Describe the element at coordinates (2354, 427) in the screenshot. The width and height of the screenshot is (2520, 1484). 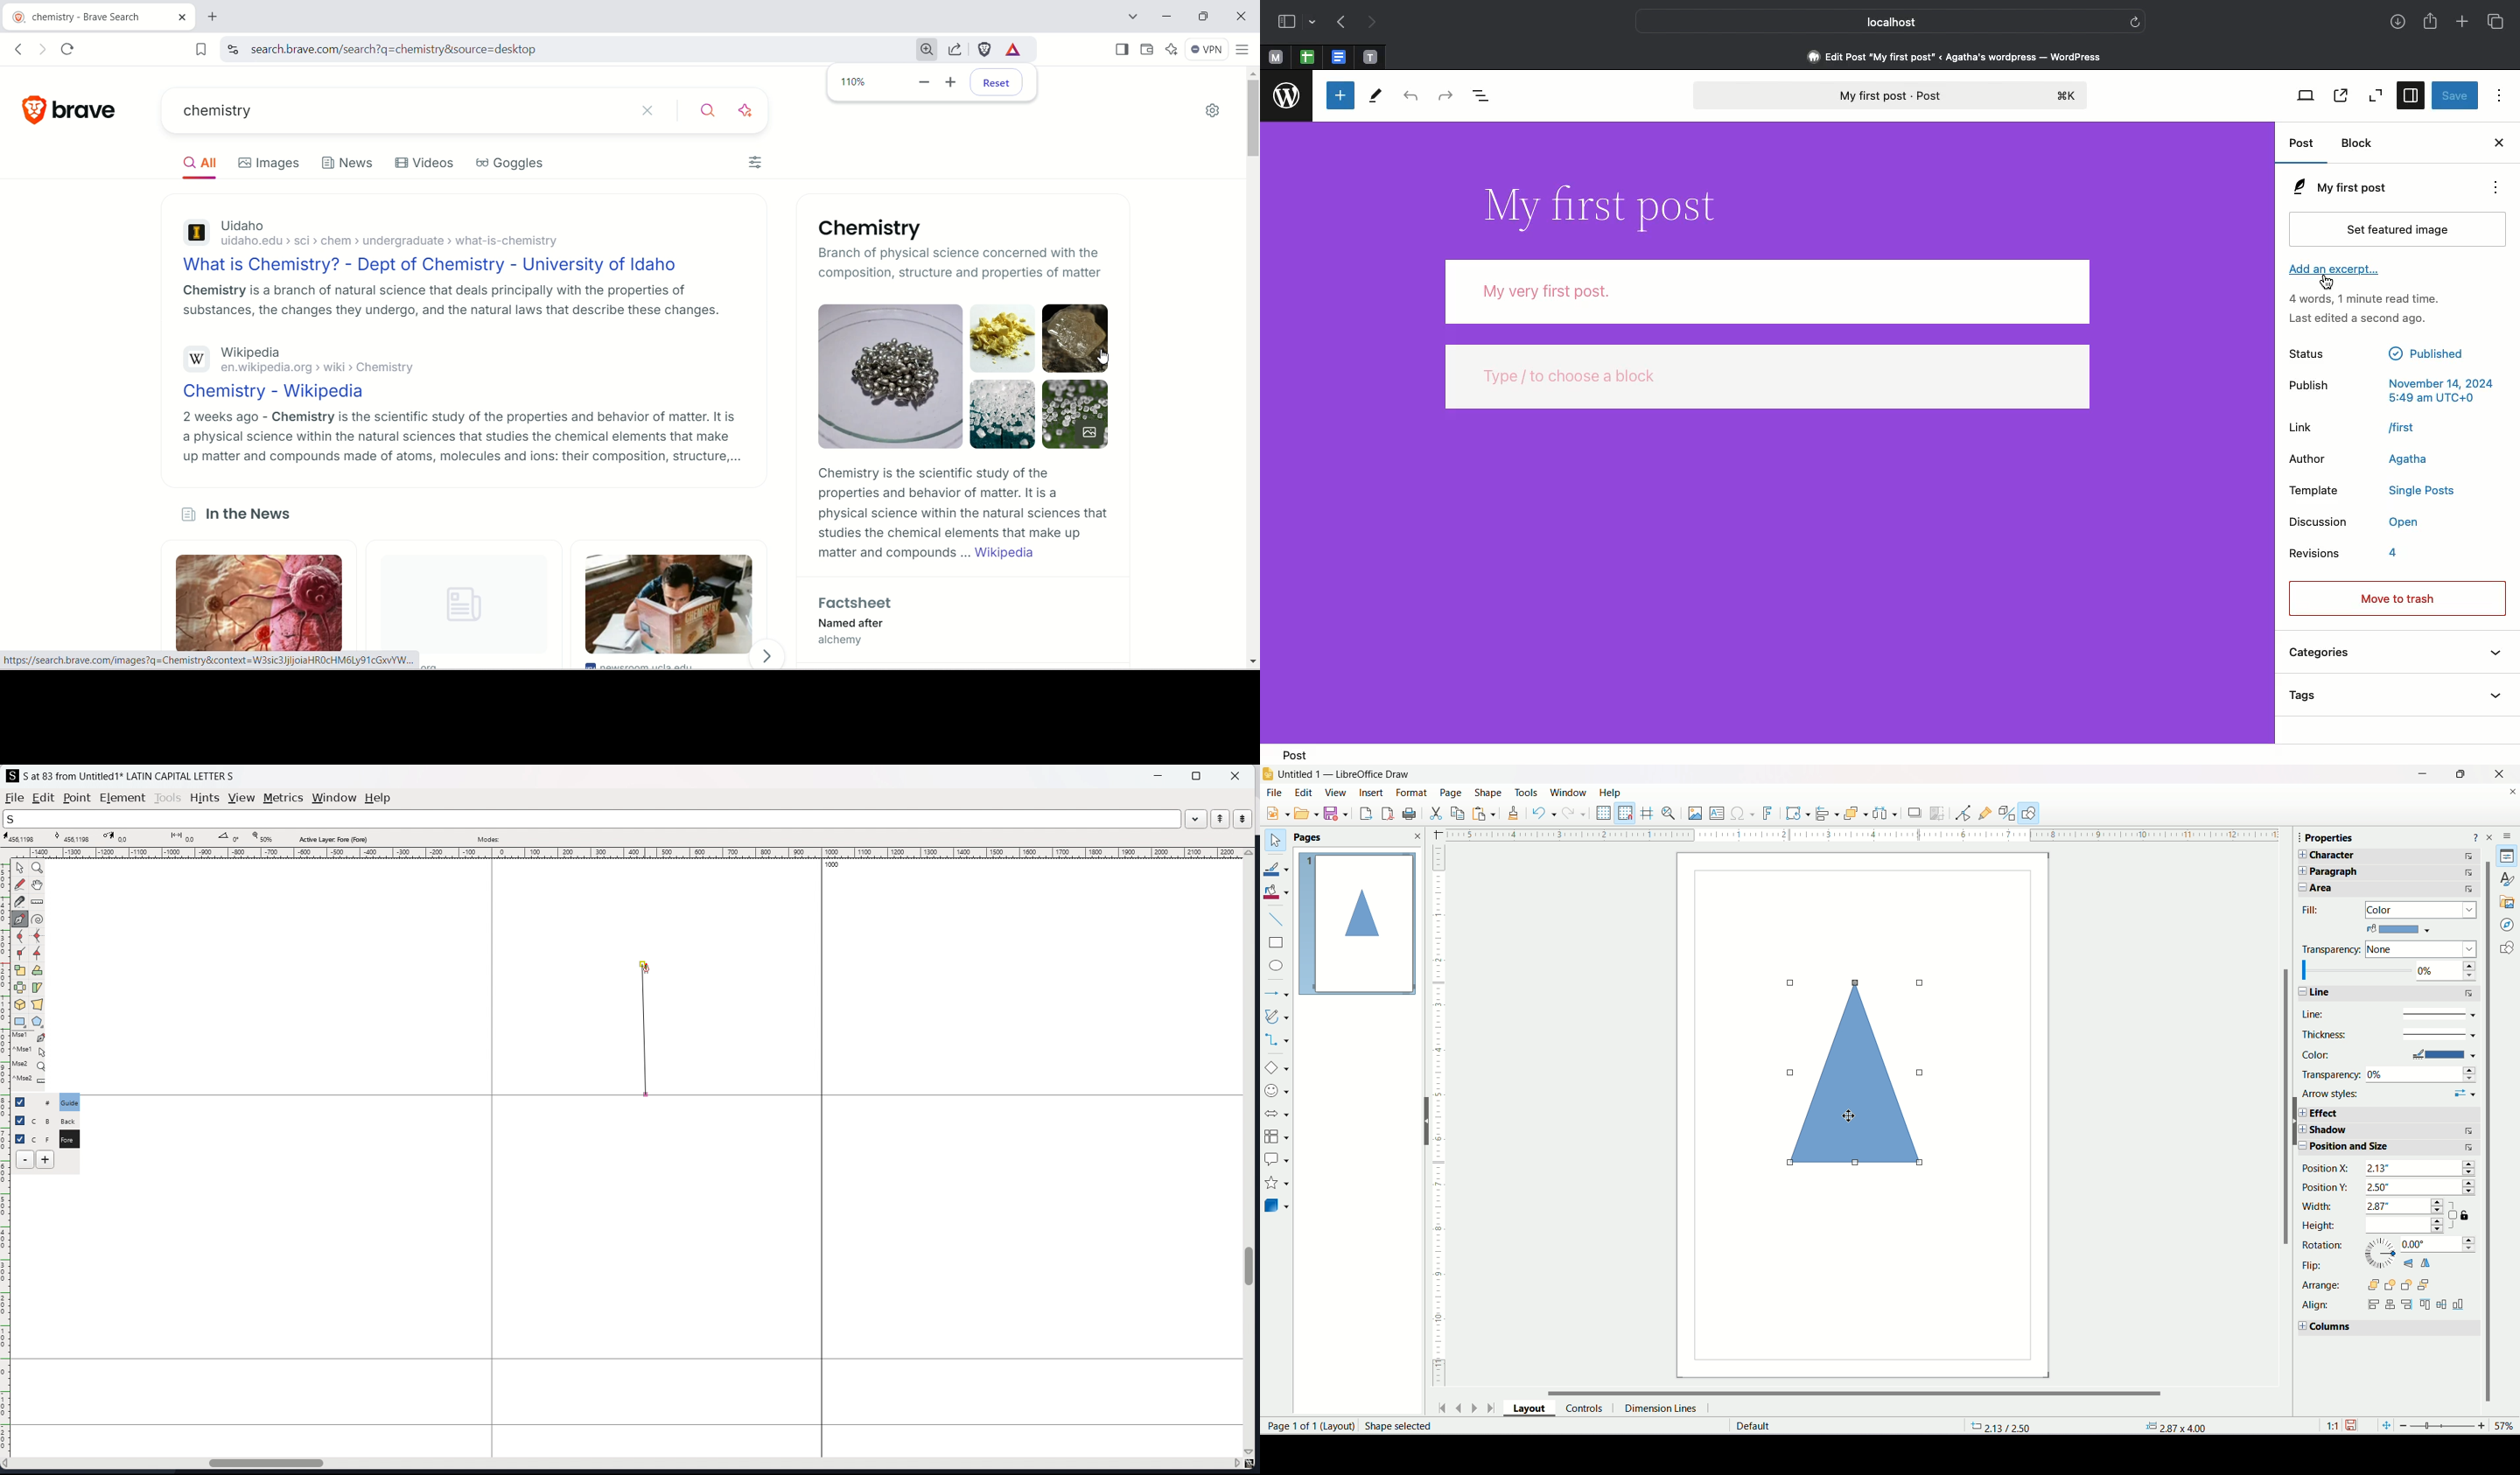
I see `Link` at that location.